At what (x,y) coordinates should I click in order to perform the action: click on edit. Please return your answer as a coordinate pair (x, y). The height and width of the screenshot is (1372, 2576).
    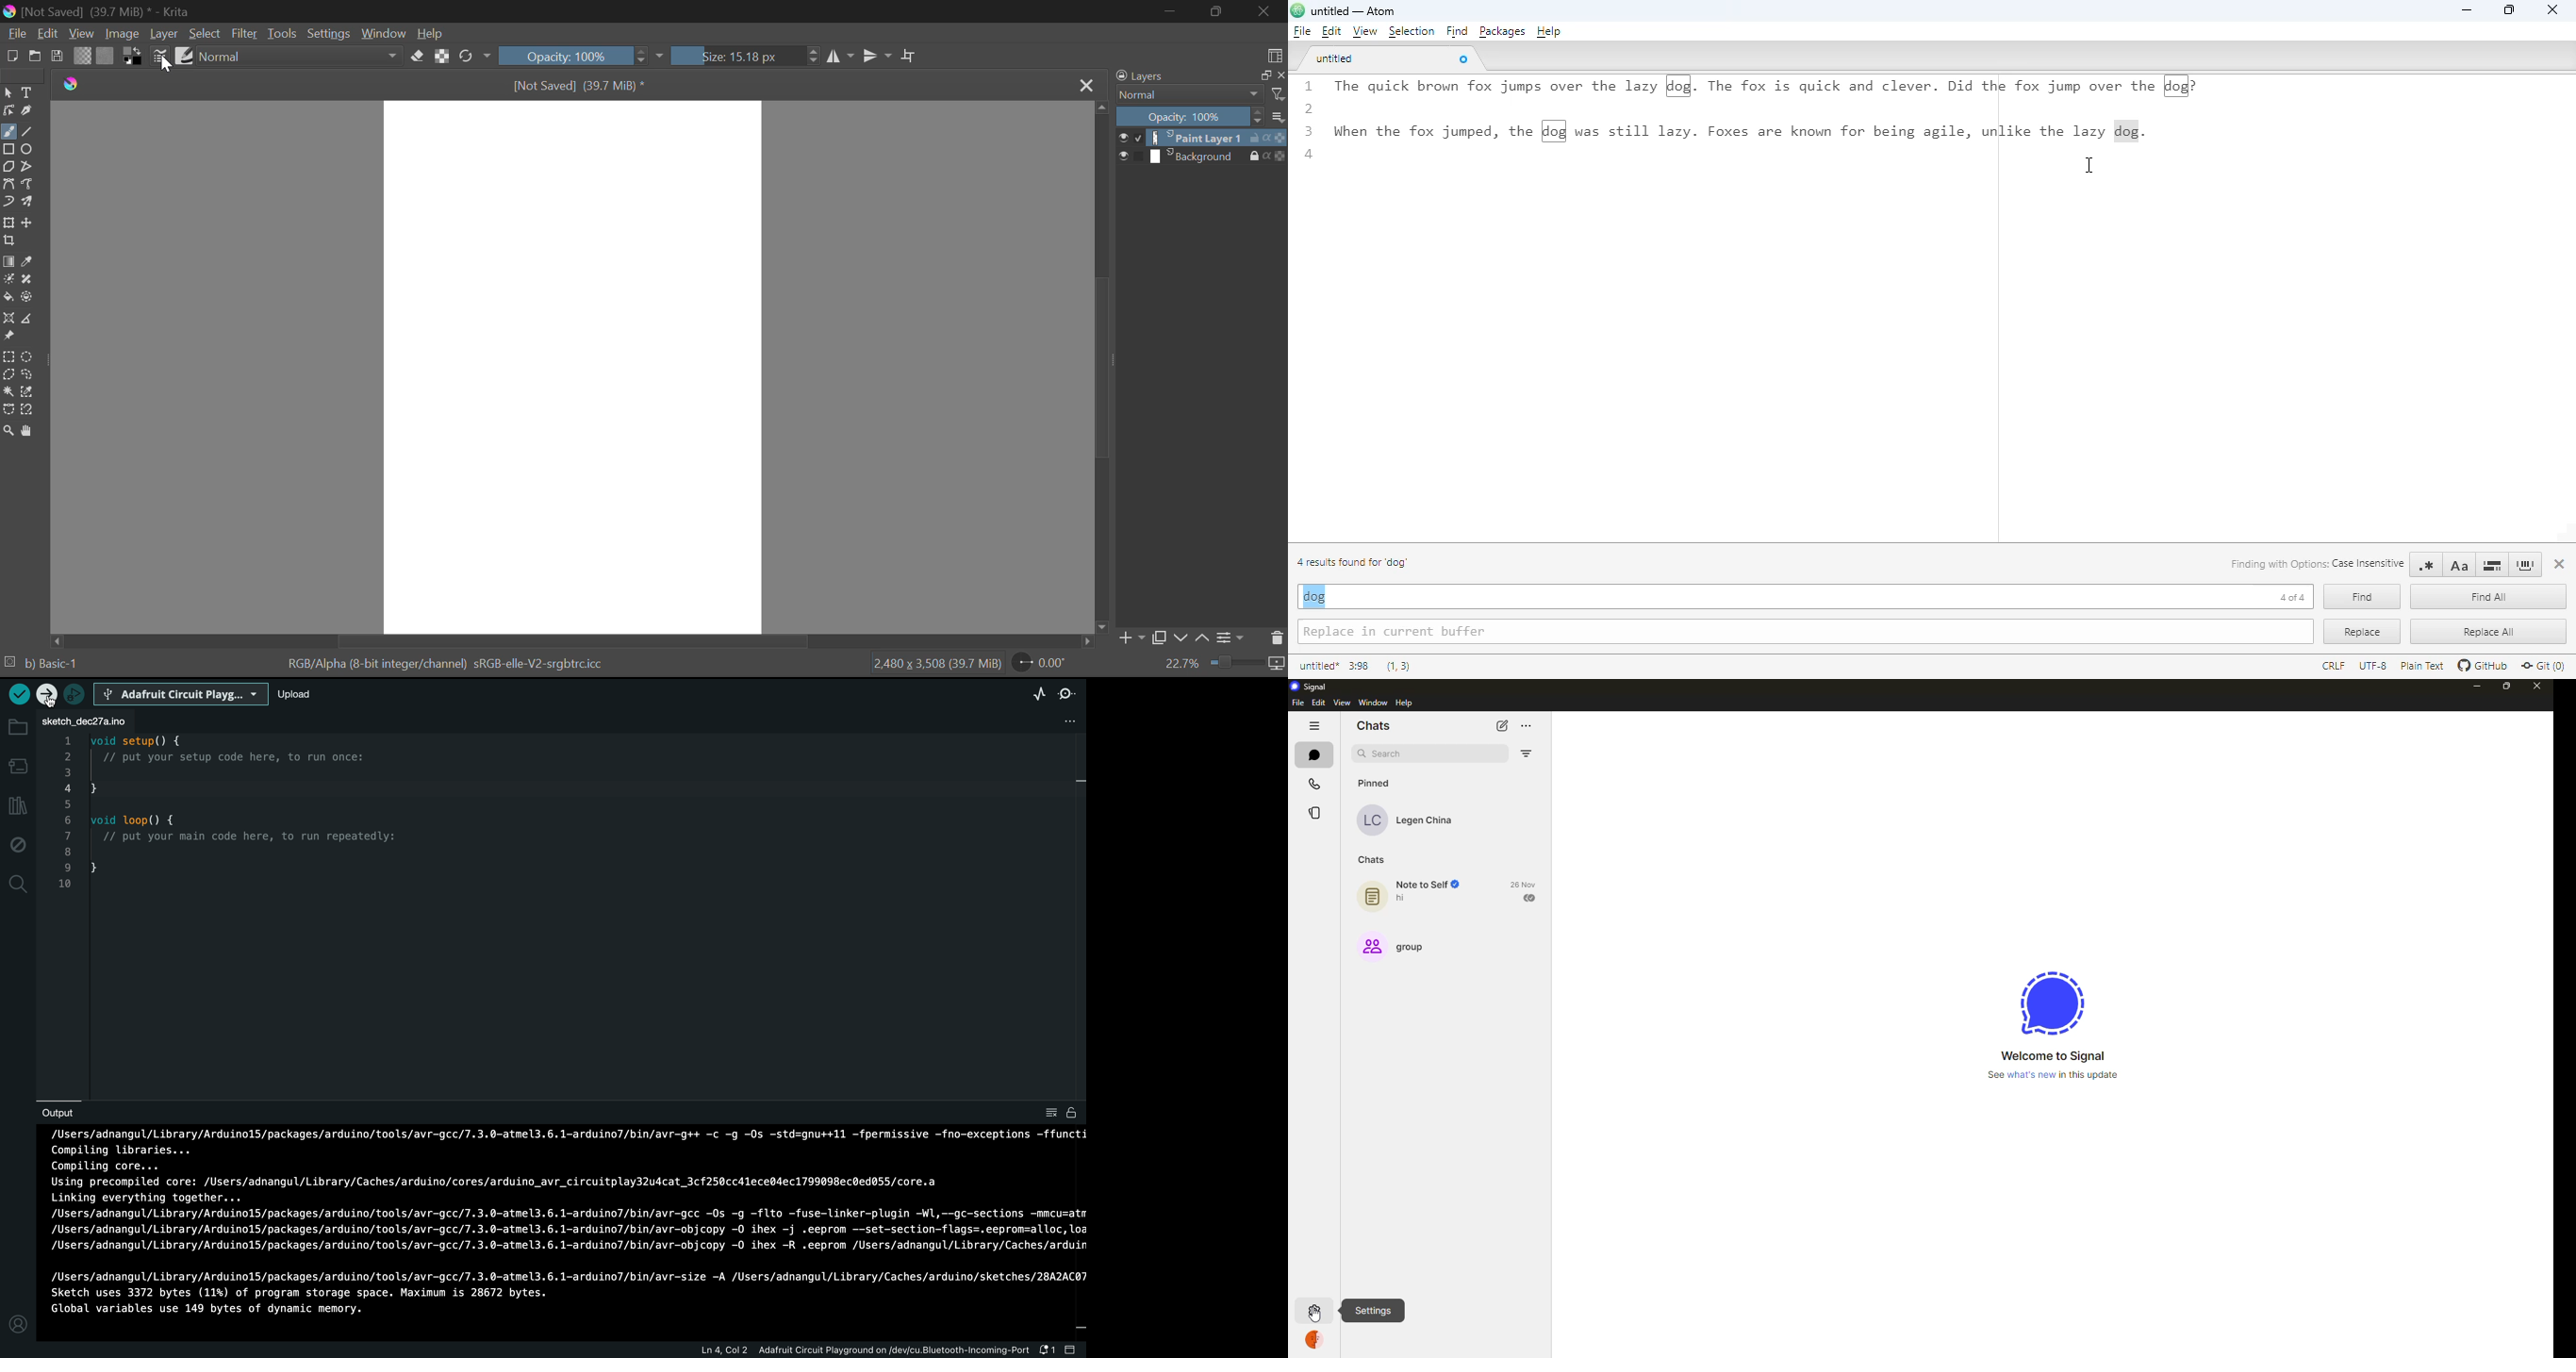
    Looking at the image, I should click on (1318, 703).